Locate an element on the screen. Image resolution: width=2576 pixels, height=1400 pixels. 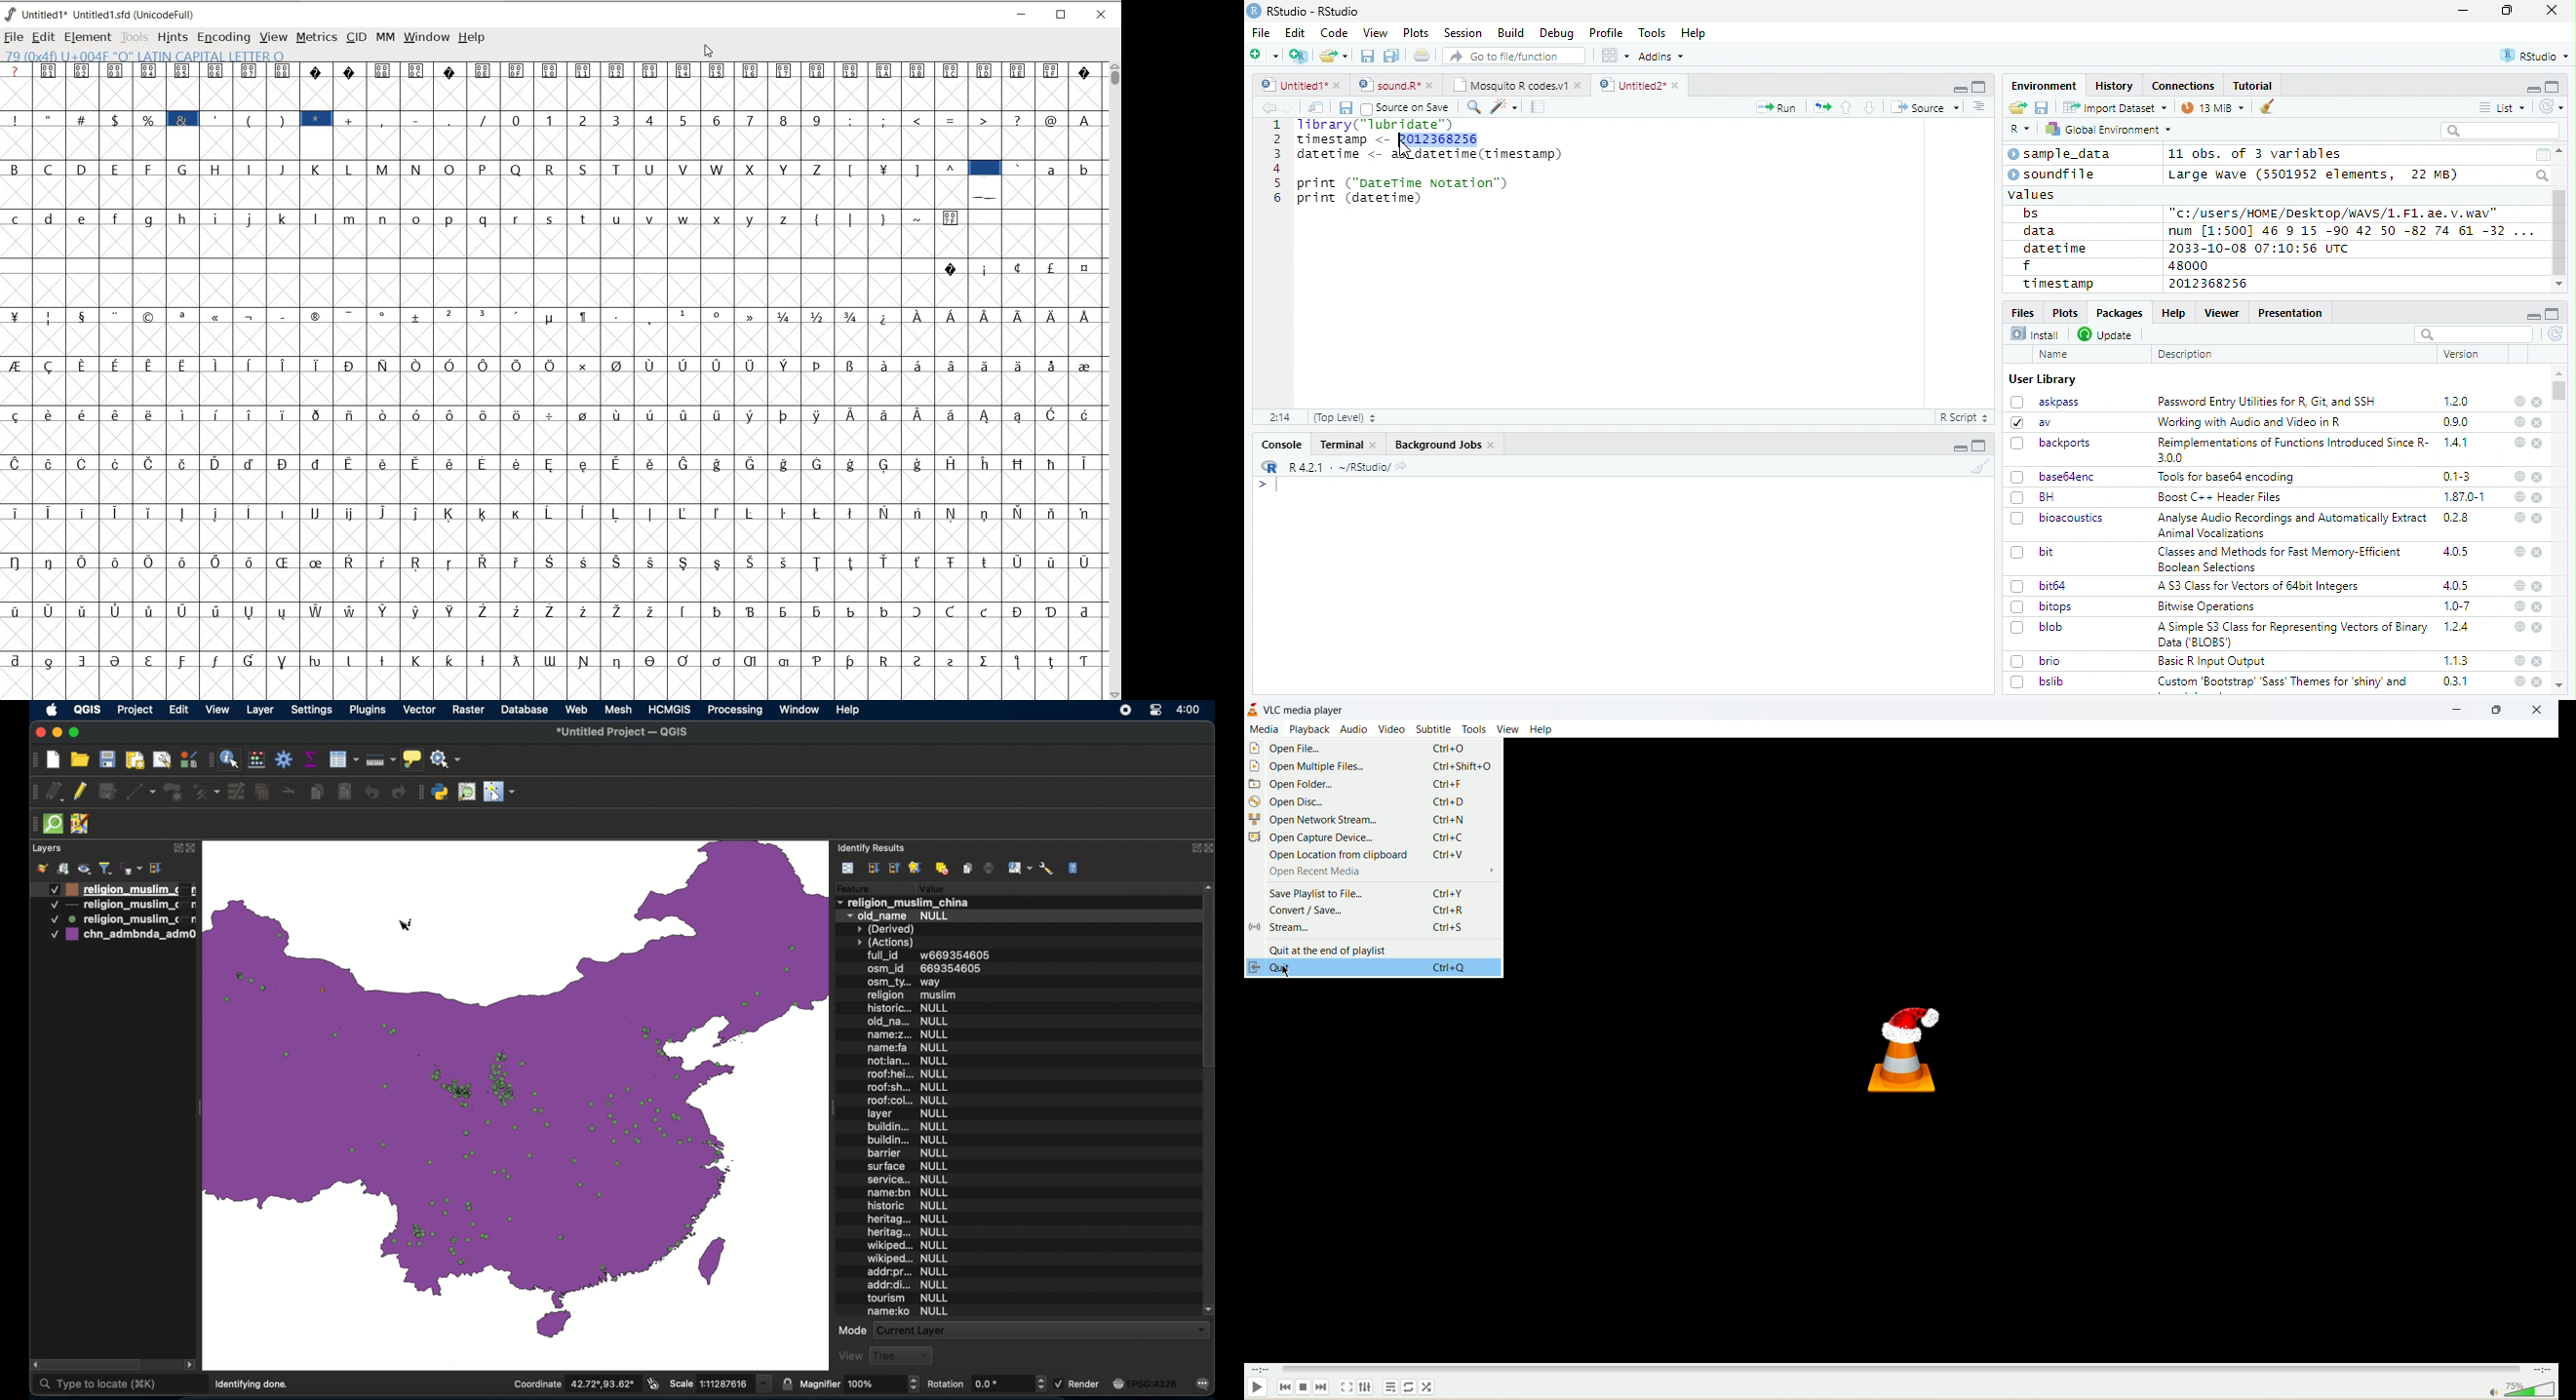
close is located at coordinates (2539, 497).